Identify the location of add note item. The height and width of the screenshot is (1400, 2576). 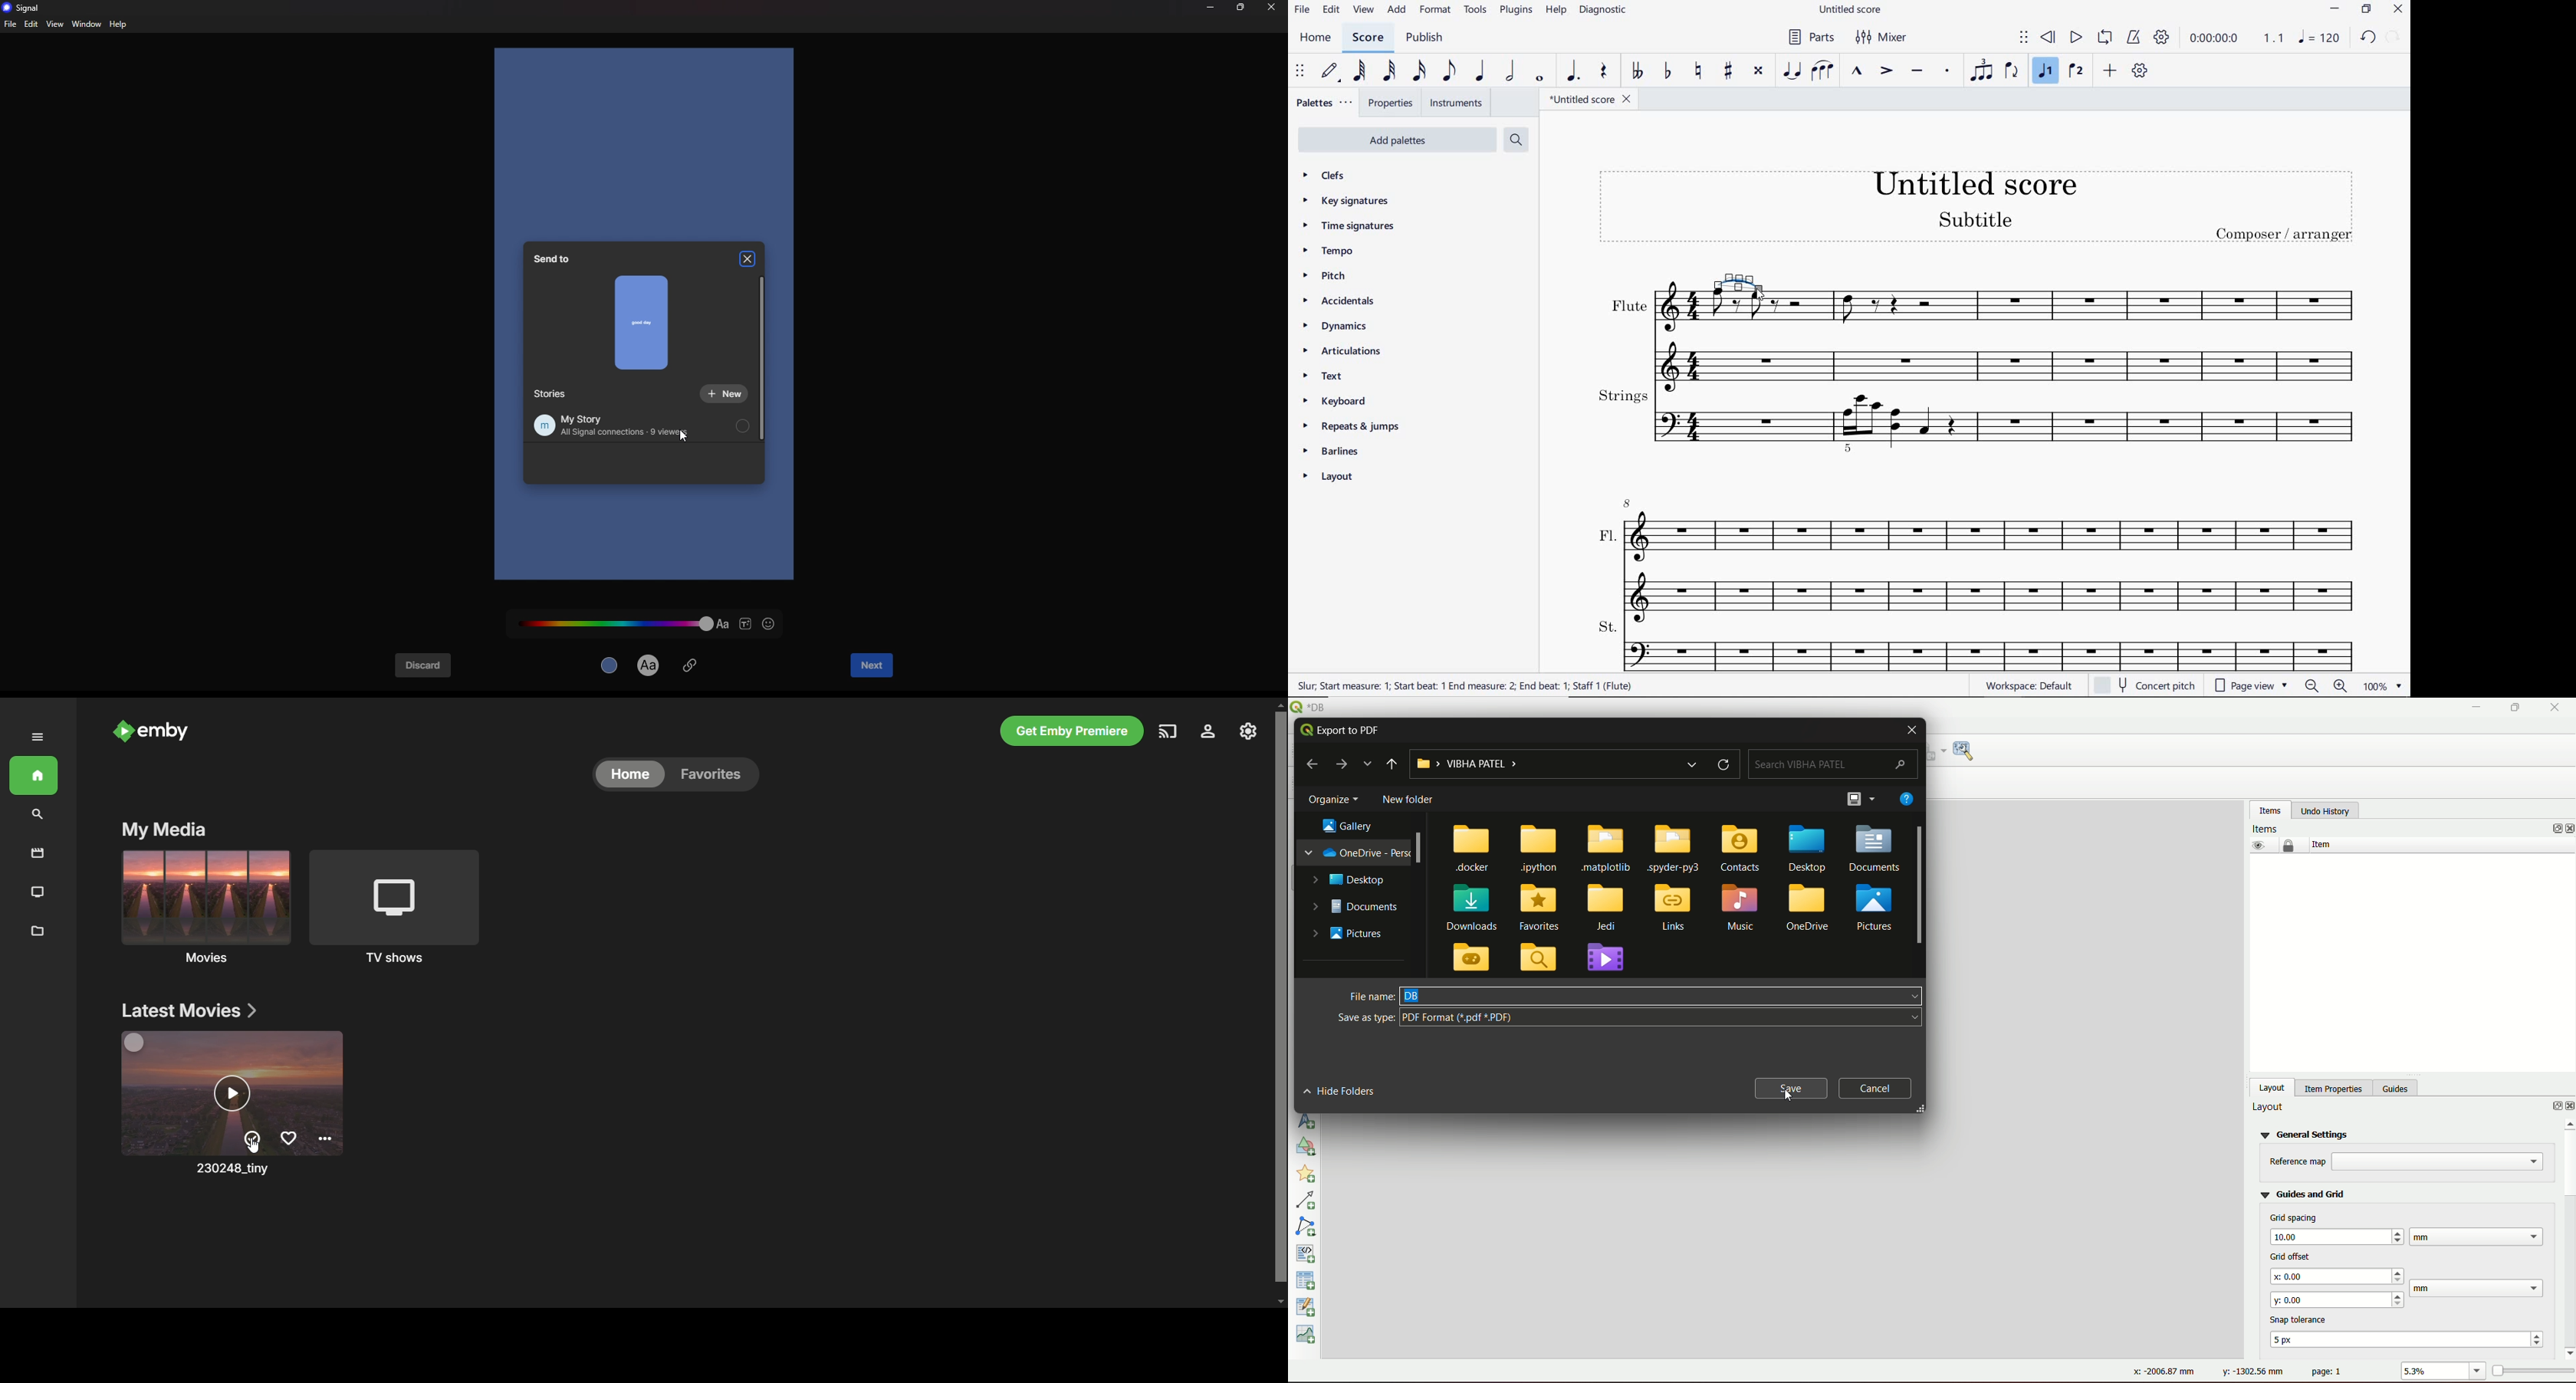
(1307, 1226).